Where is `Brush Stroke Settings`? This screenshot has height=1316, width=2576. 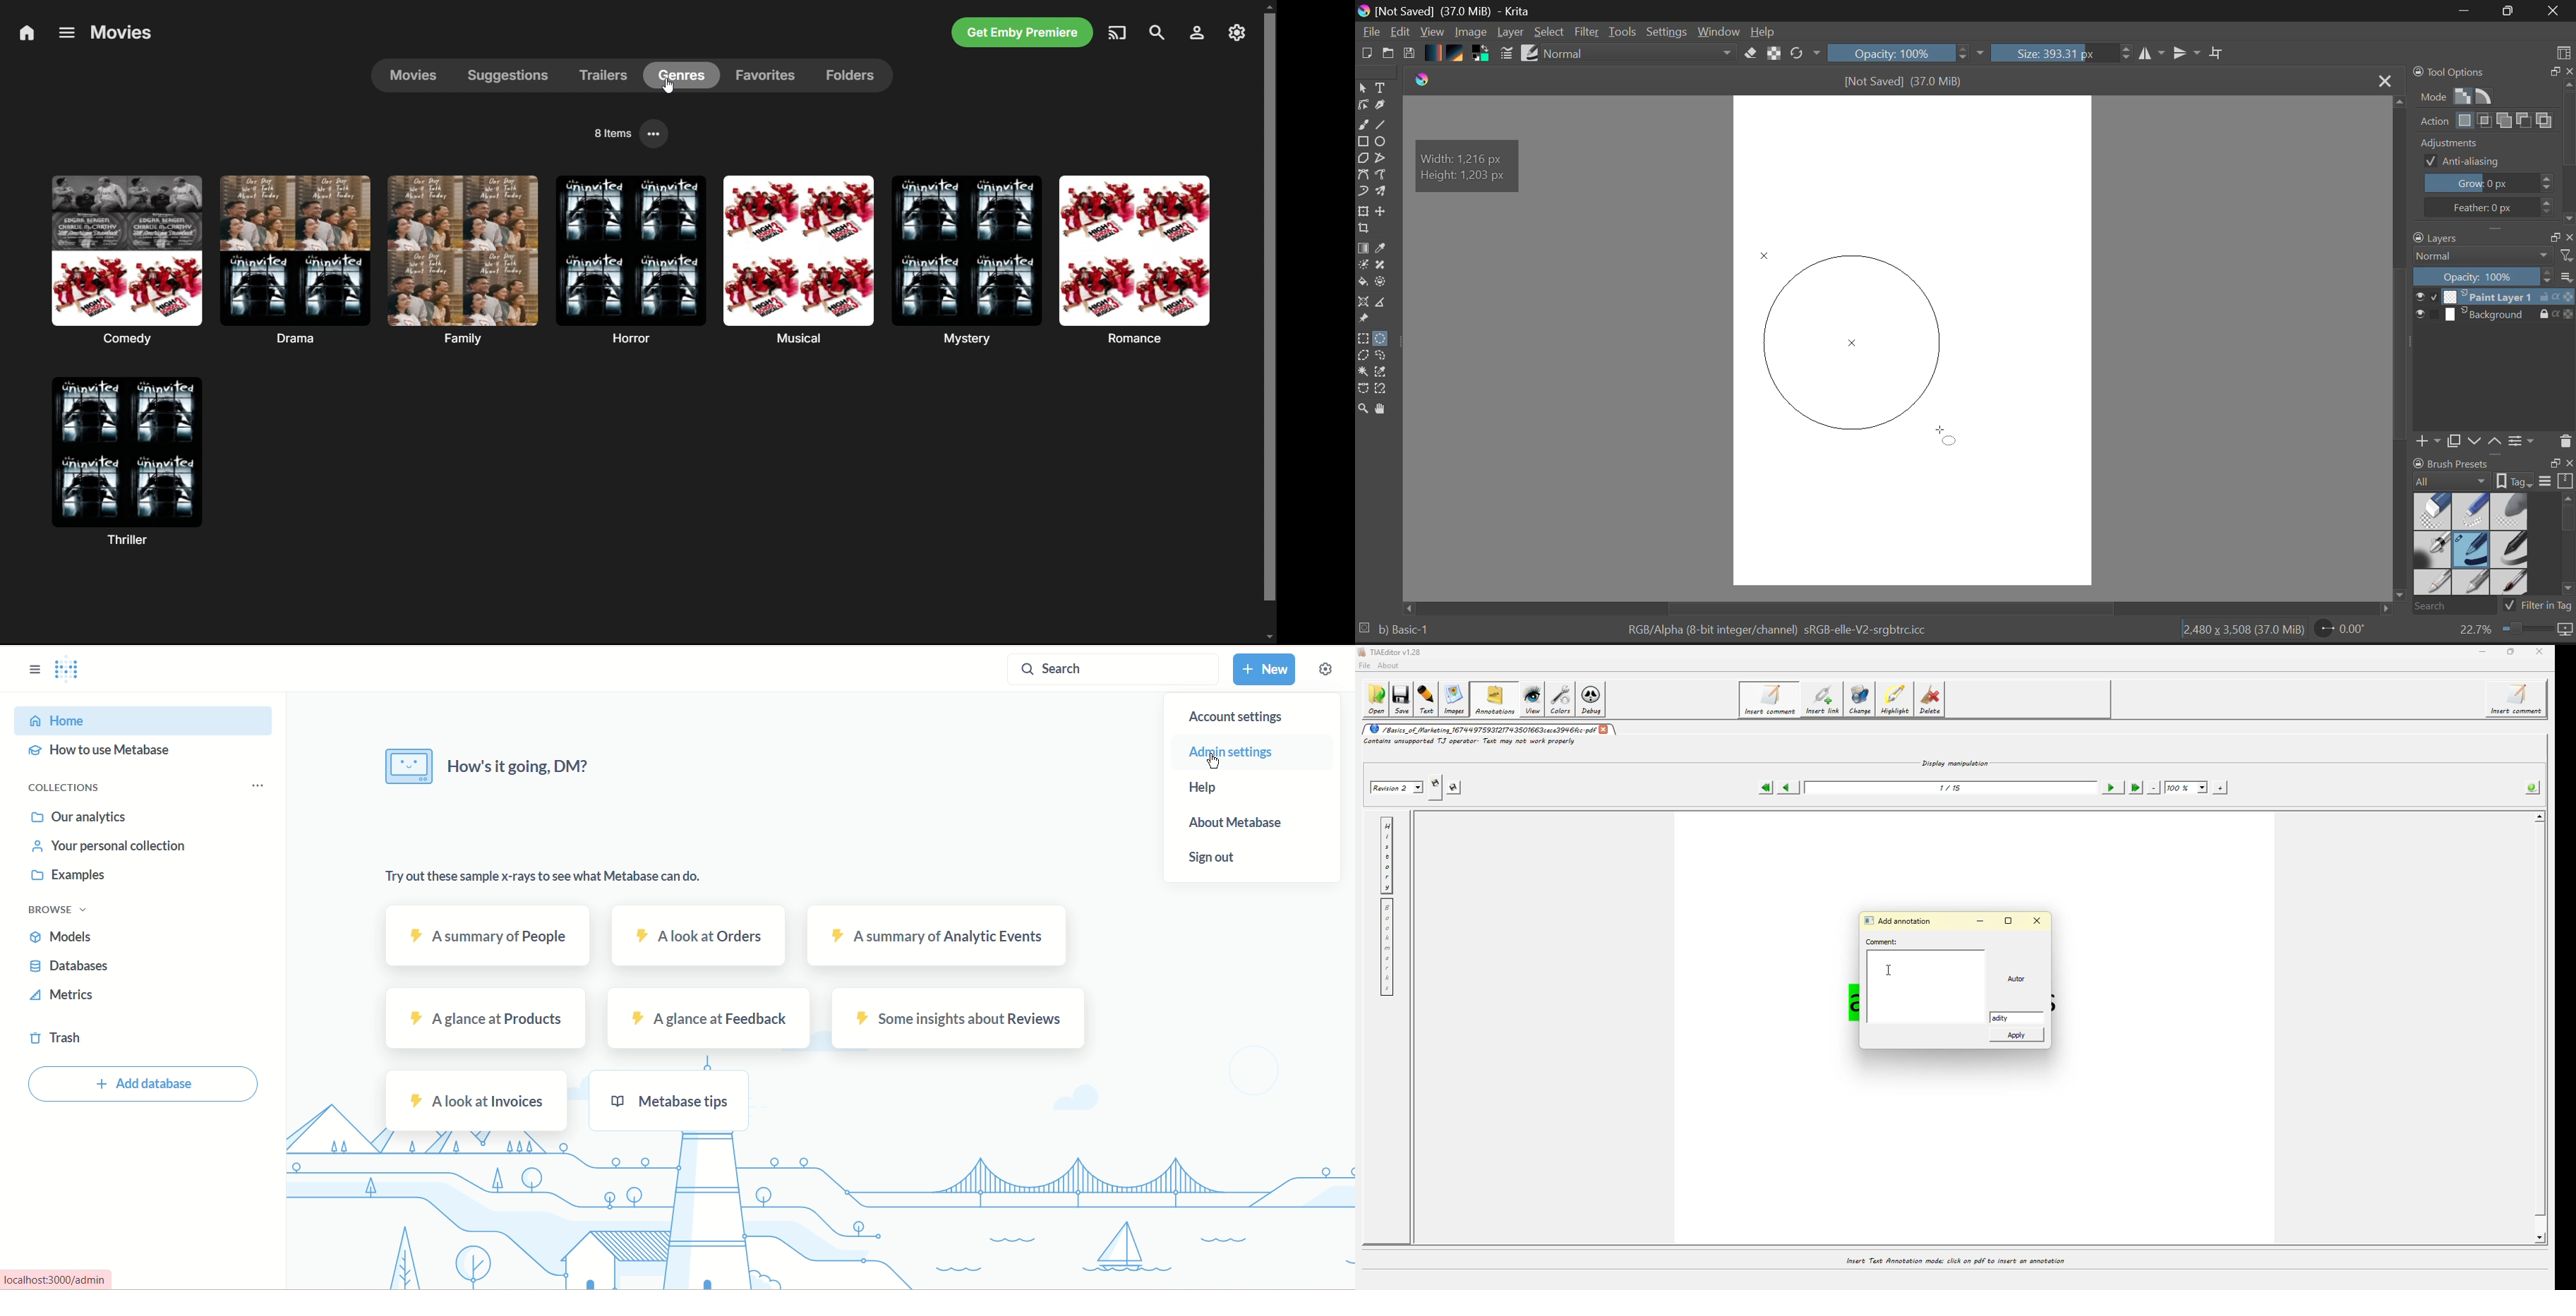
Brush Stroke Settings is located at coordinates (1505, 53).